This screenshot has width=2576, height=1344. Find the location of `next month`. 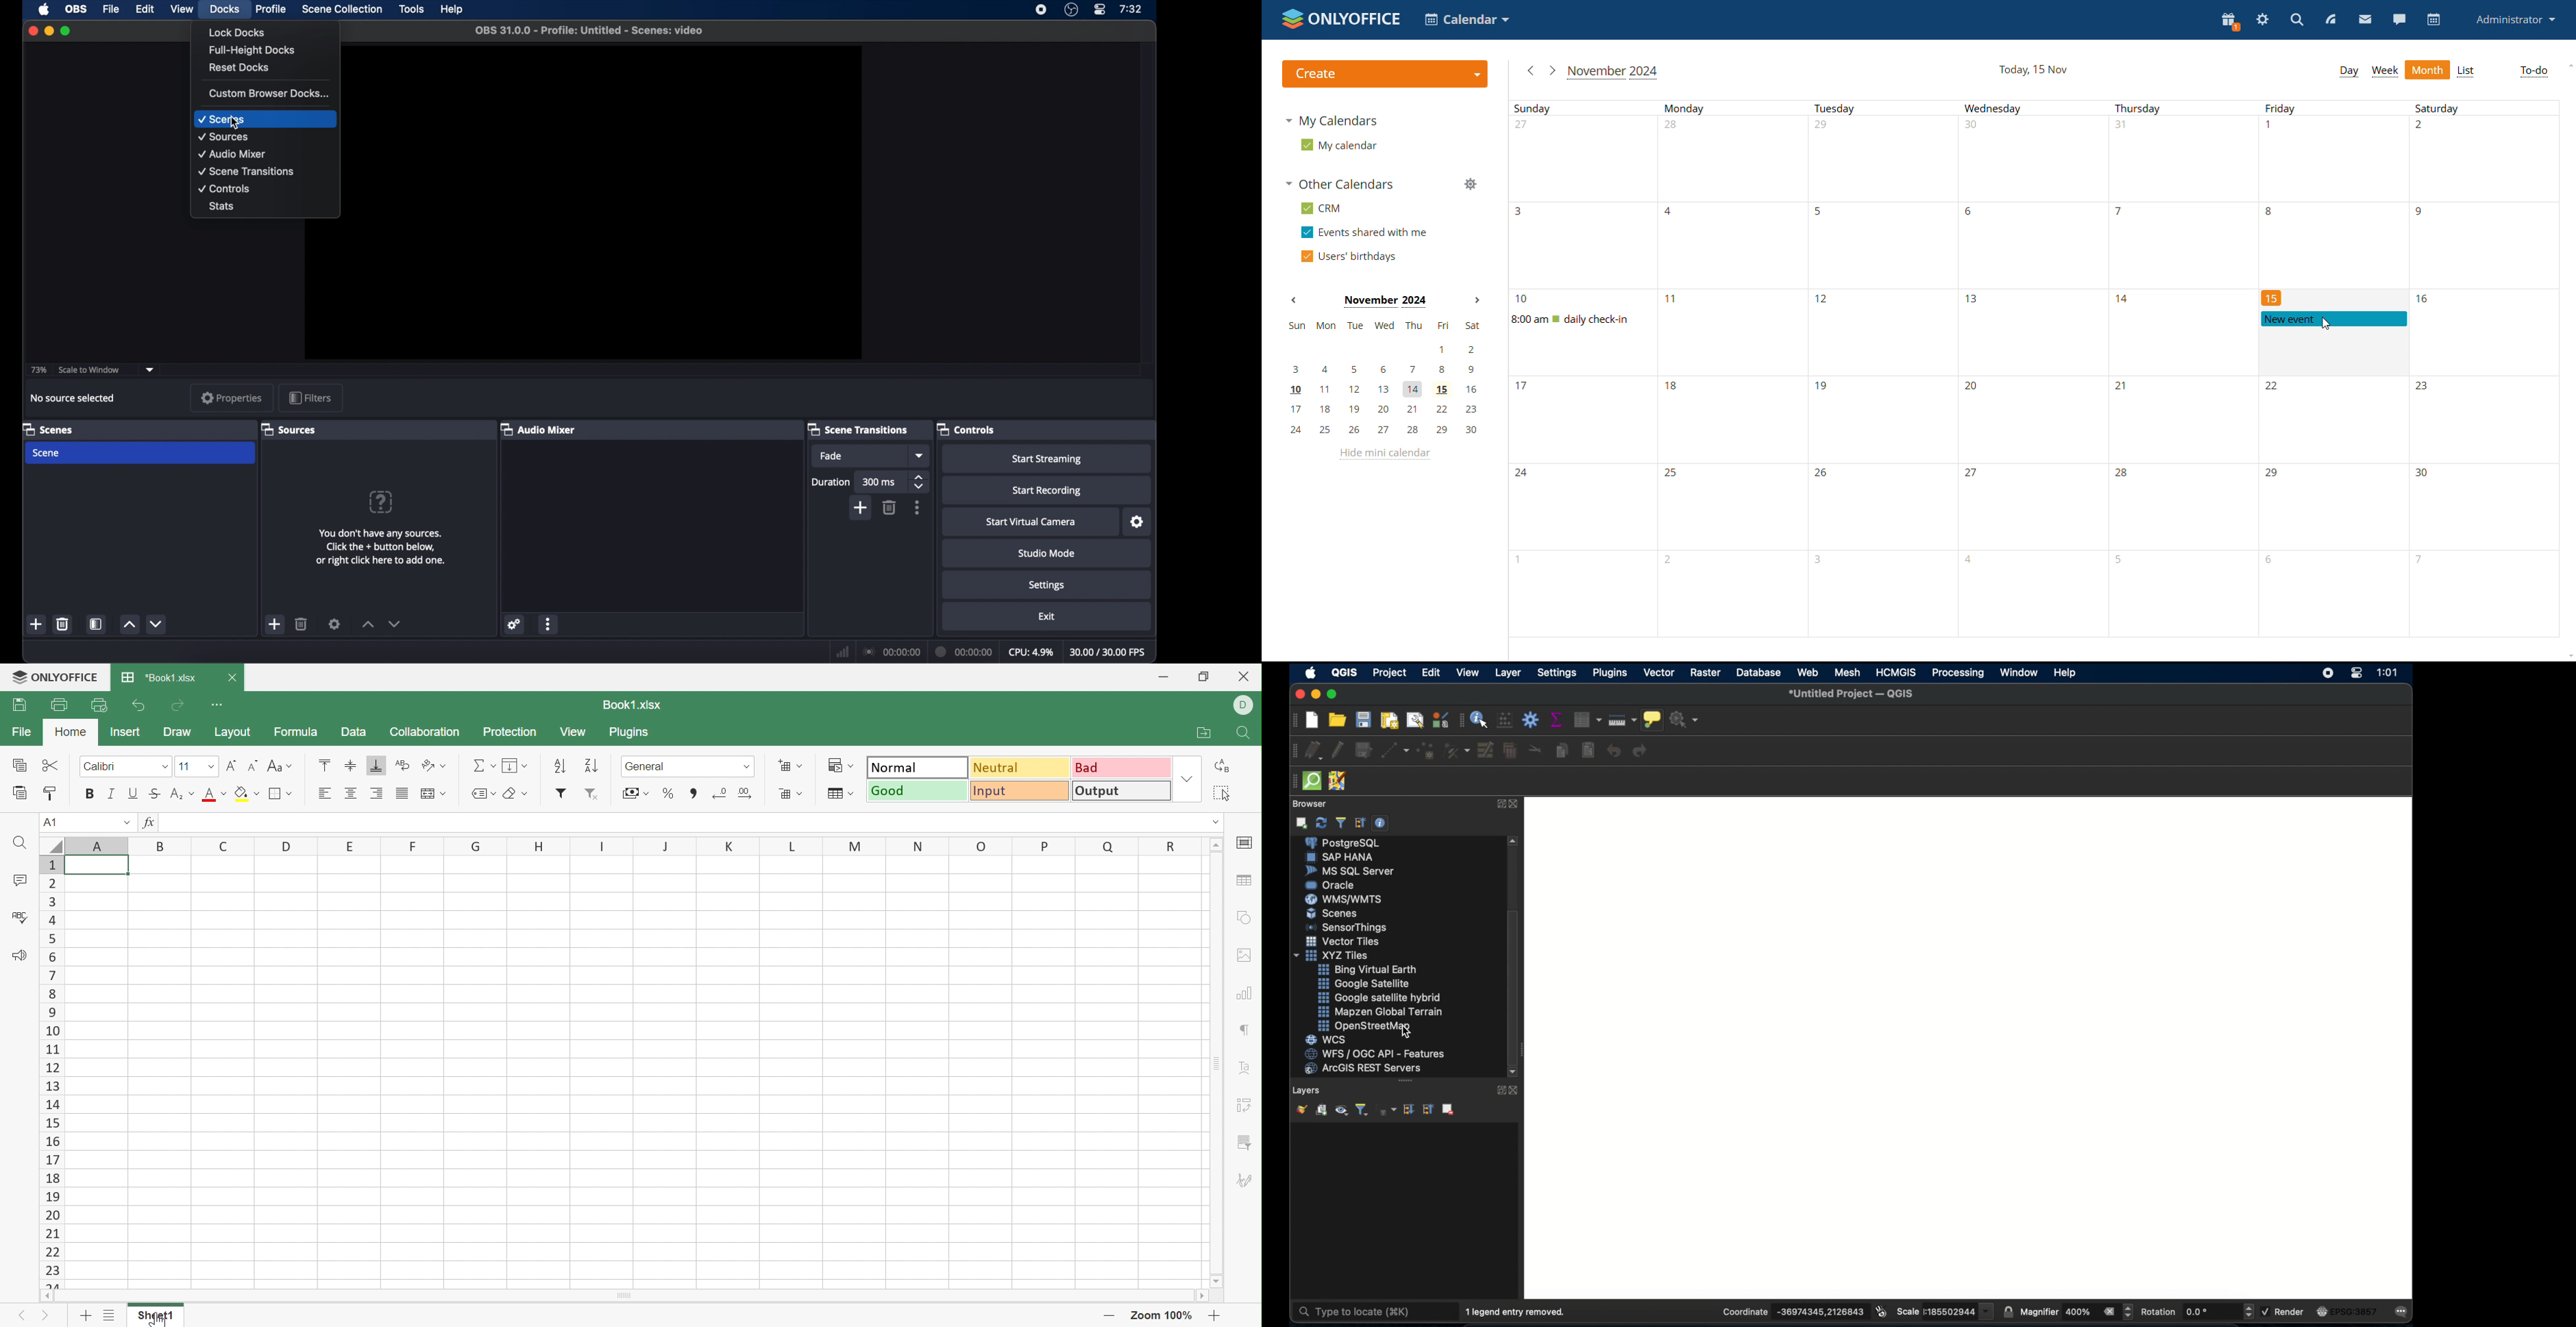

next month is located at coordinates (1475, 300).